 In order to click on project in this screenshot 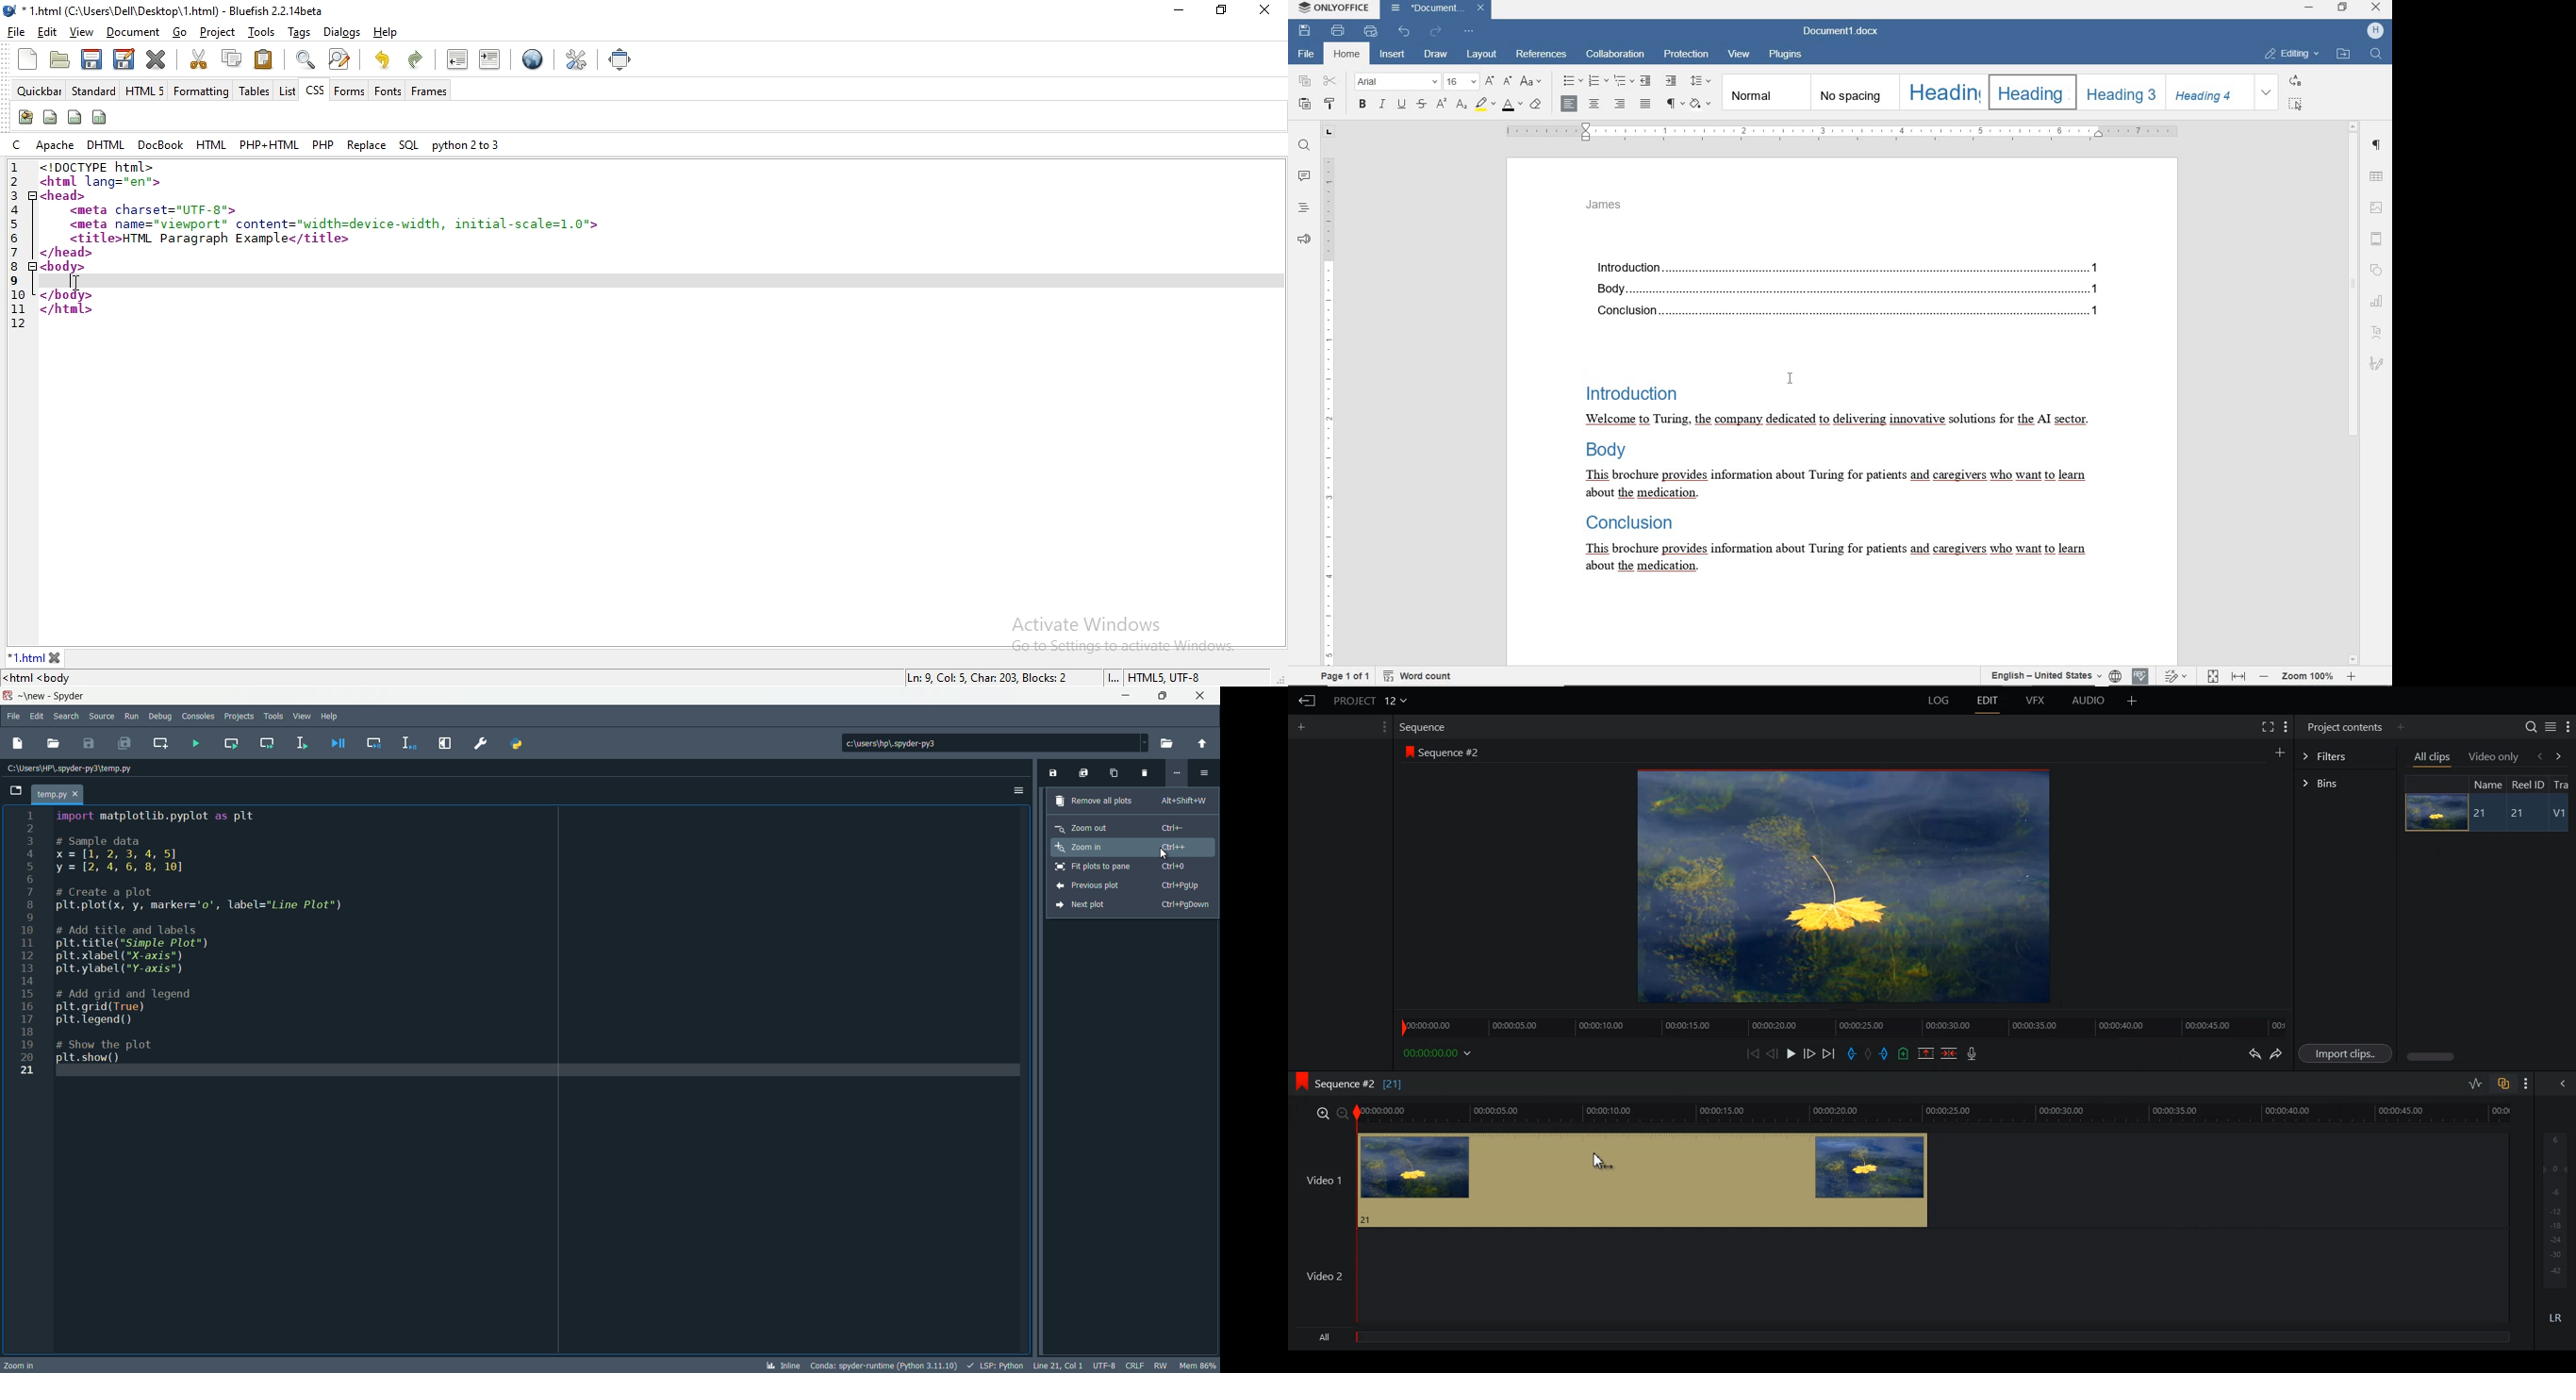, I will do `click(216, 30)`.